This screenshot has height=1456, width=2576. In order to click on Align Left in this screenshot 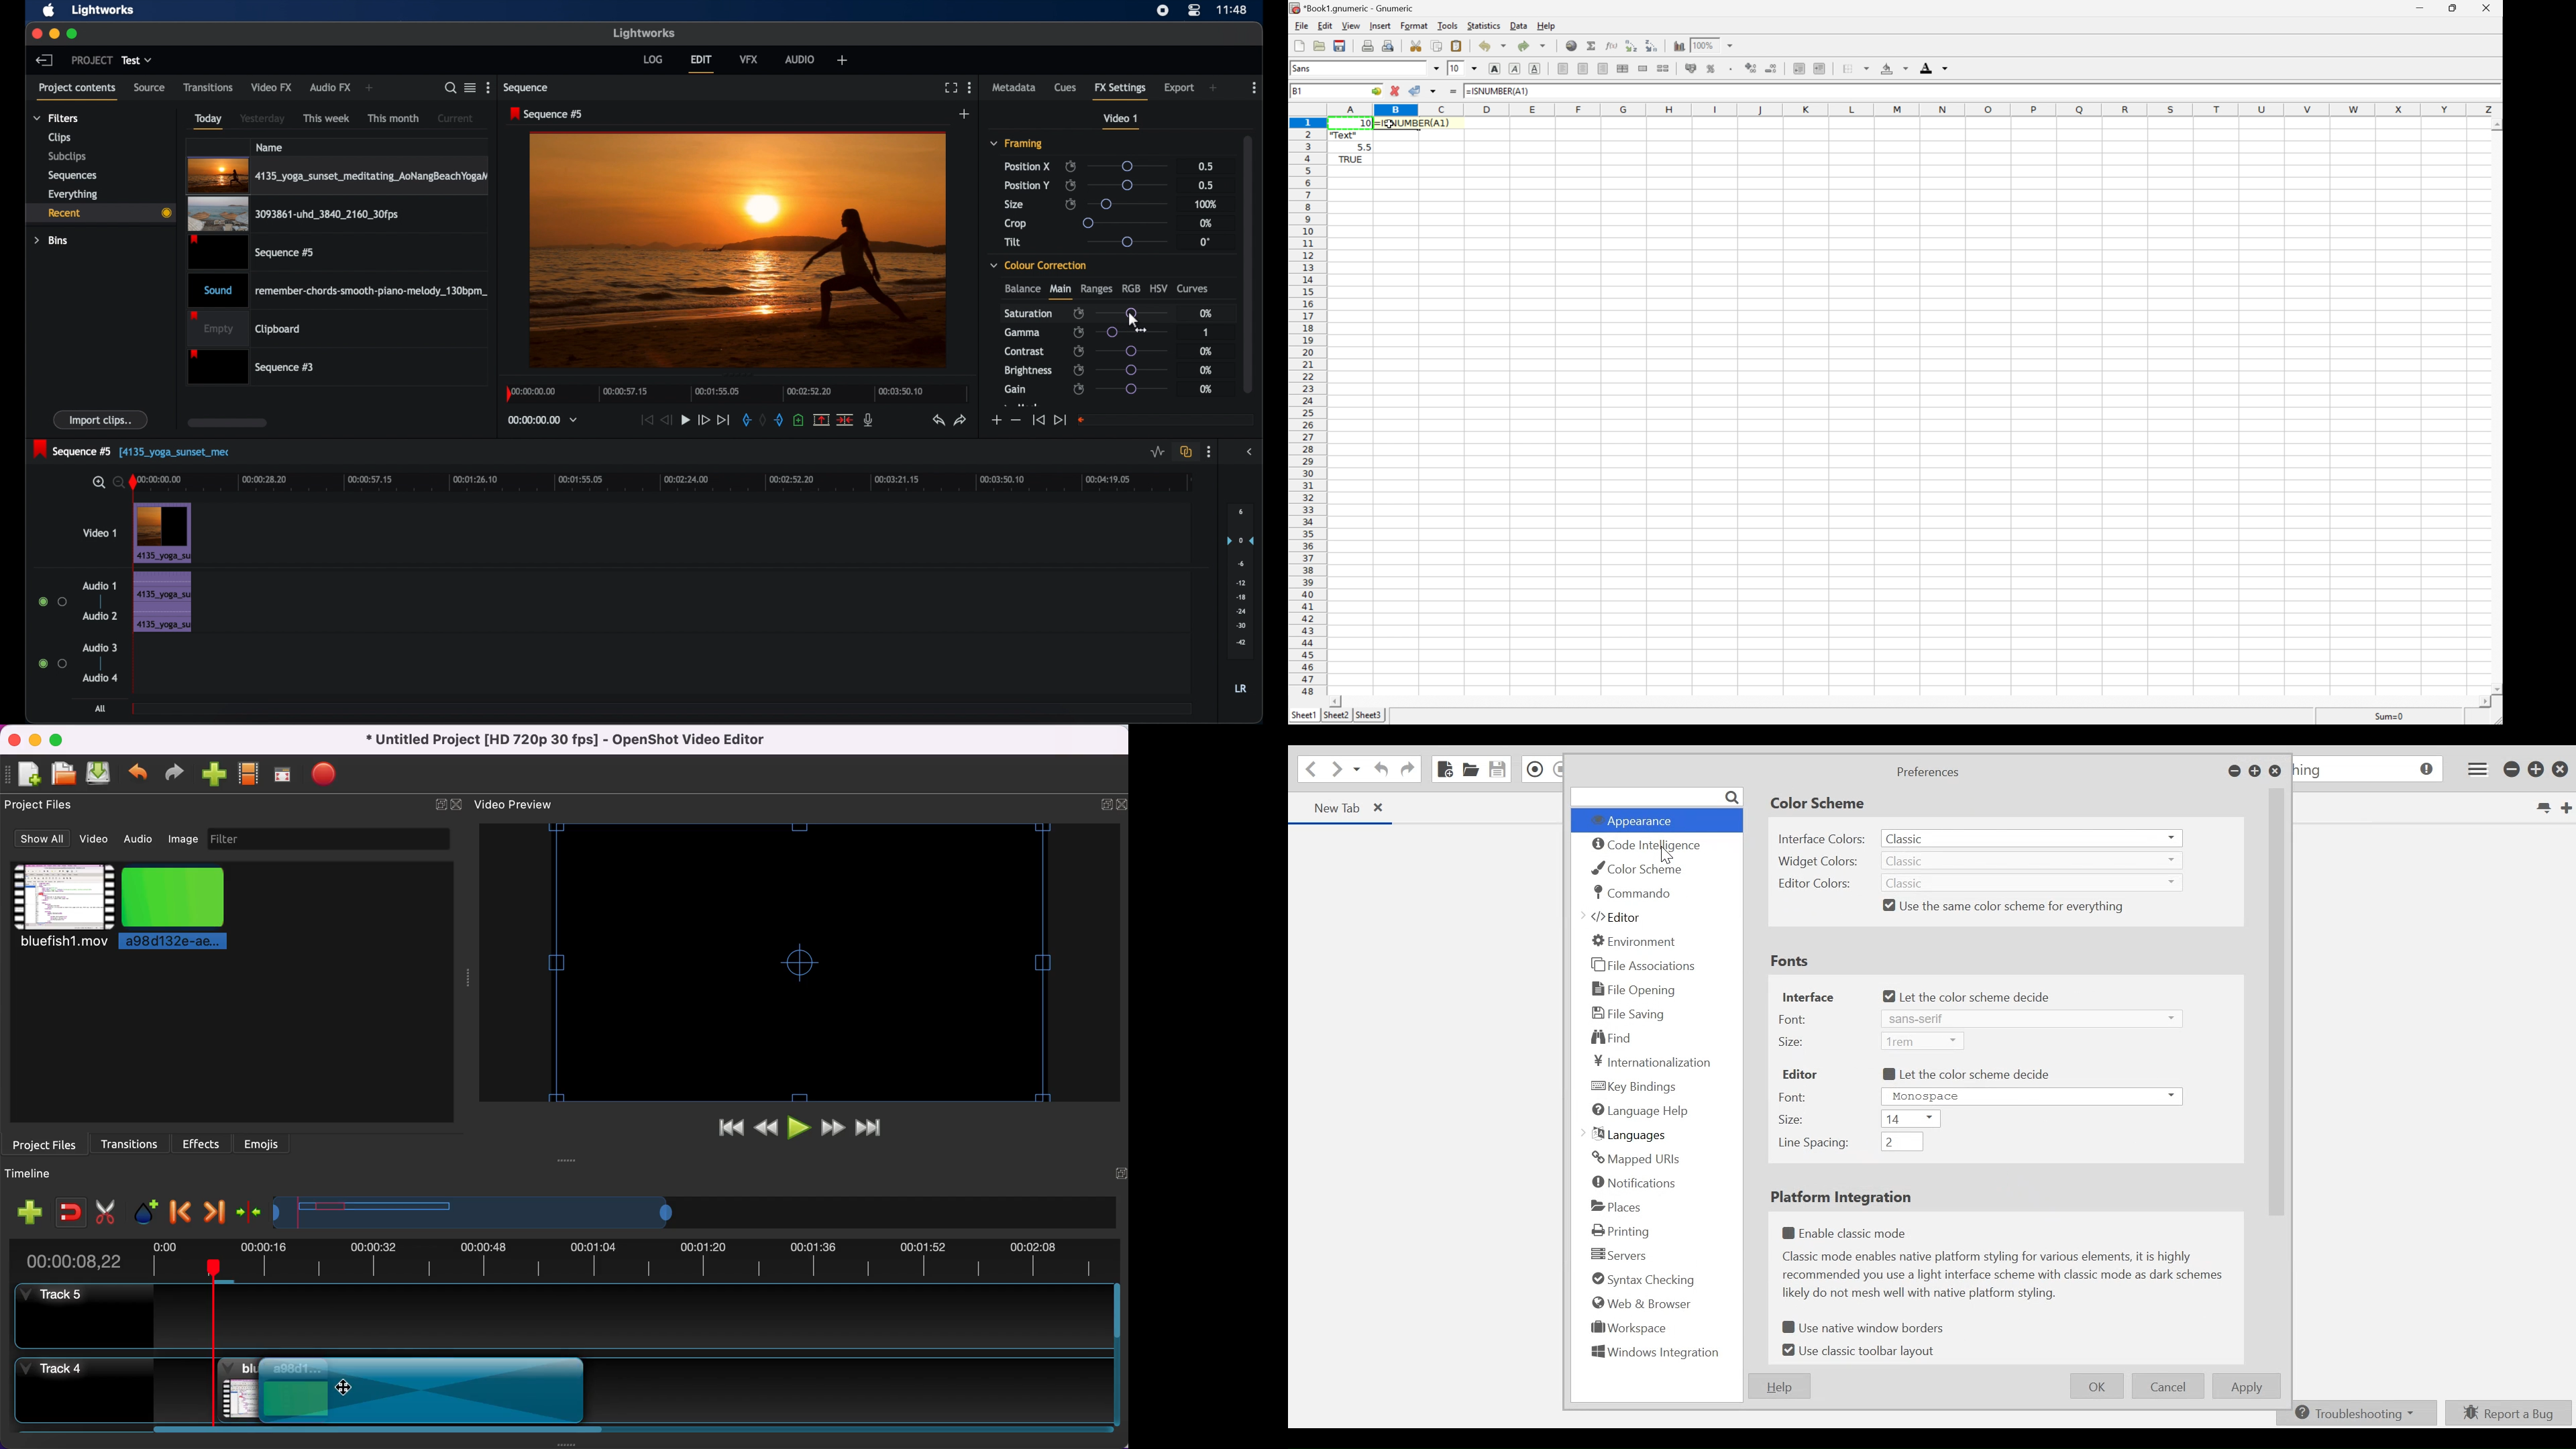, I will do `click(1563, 67)`.